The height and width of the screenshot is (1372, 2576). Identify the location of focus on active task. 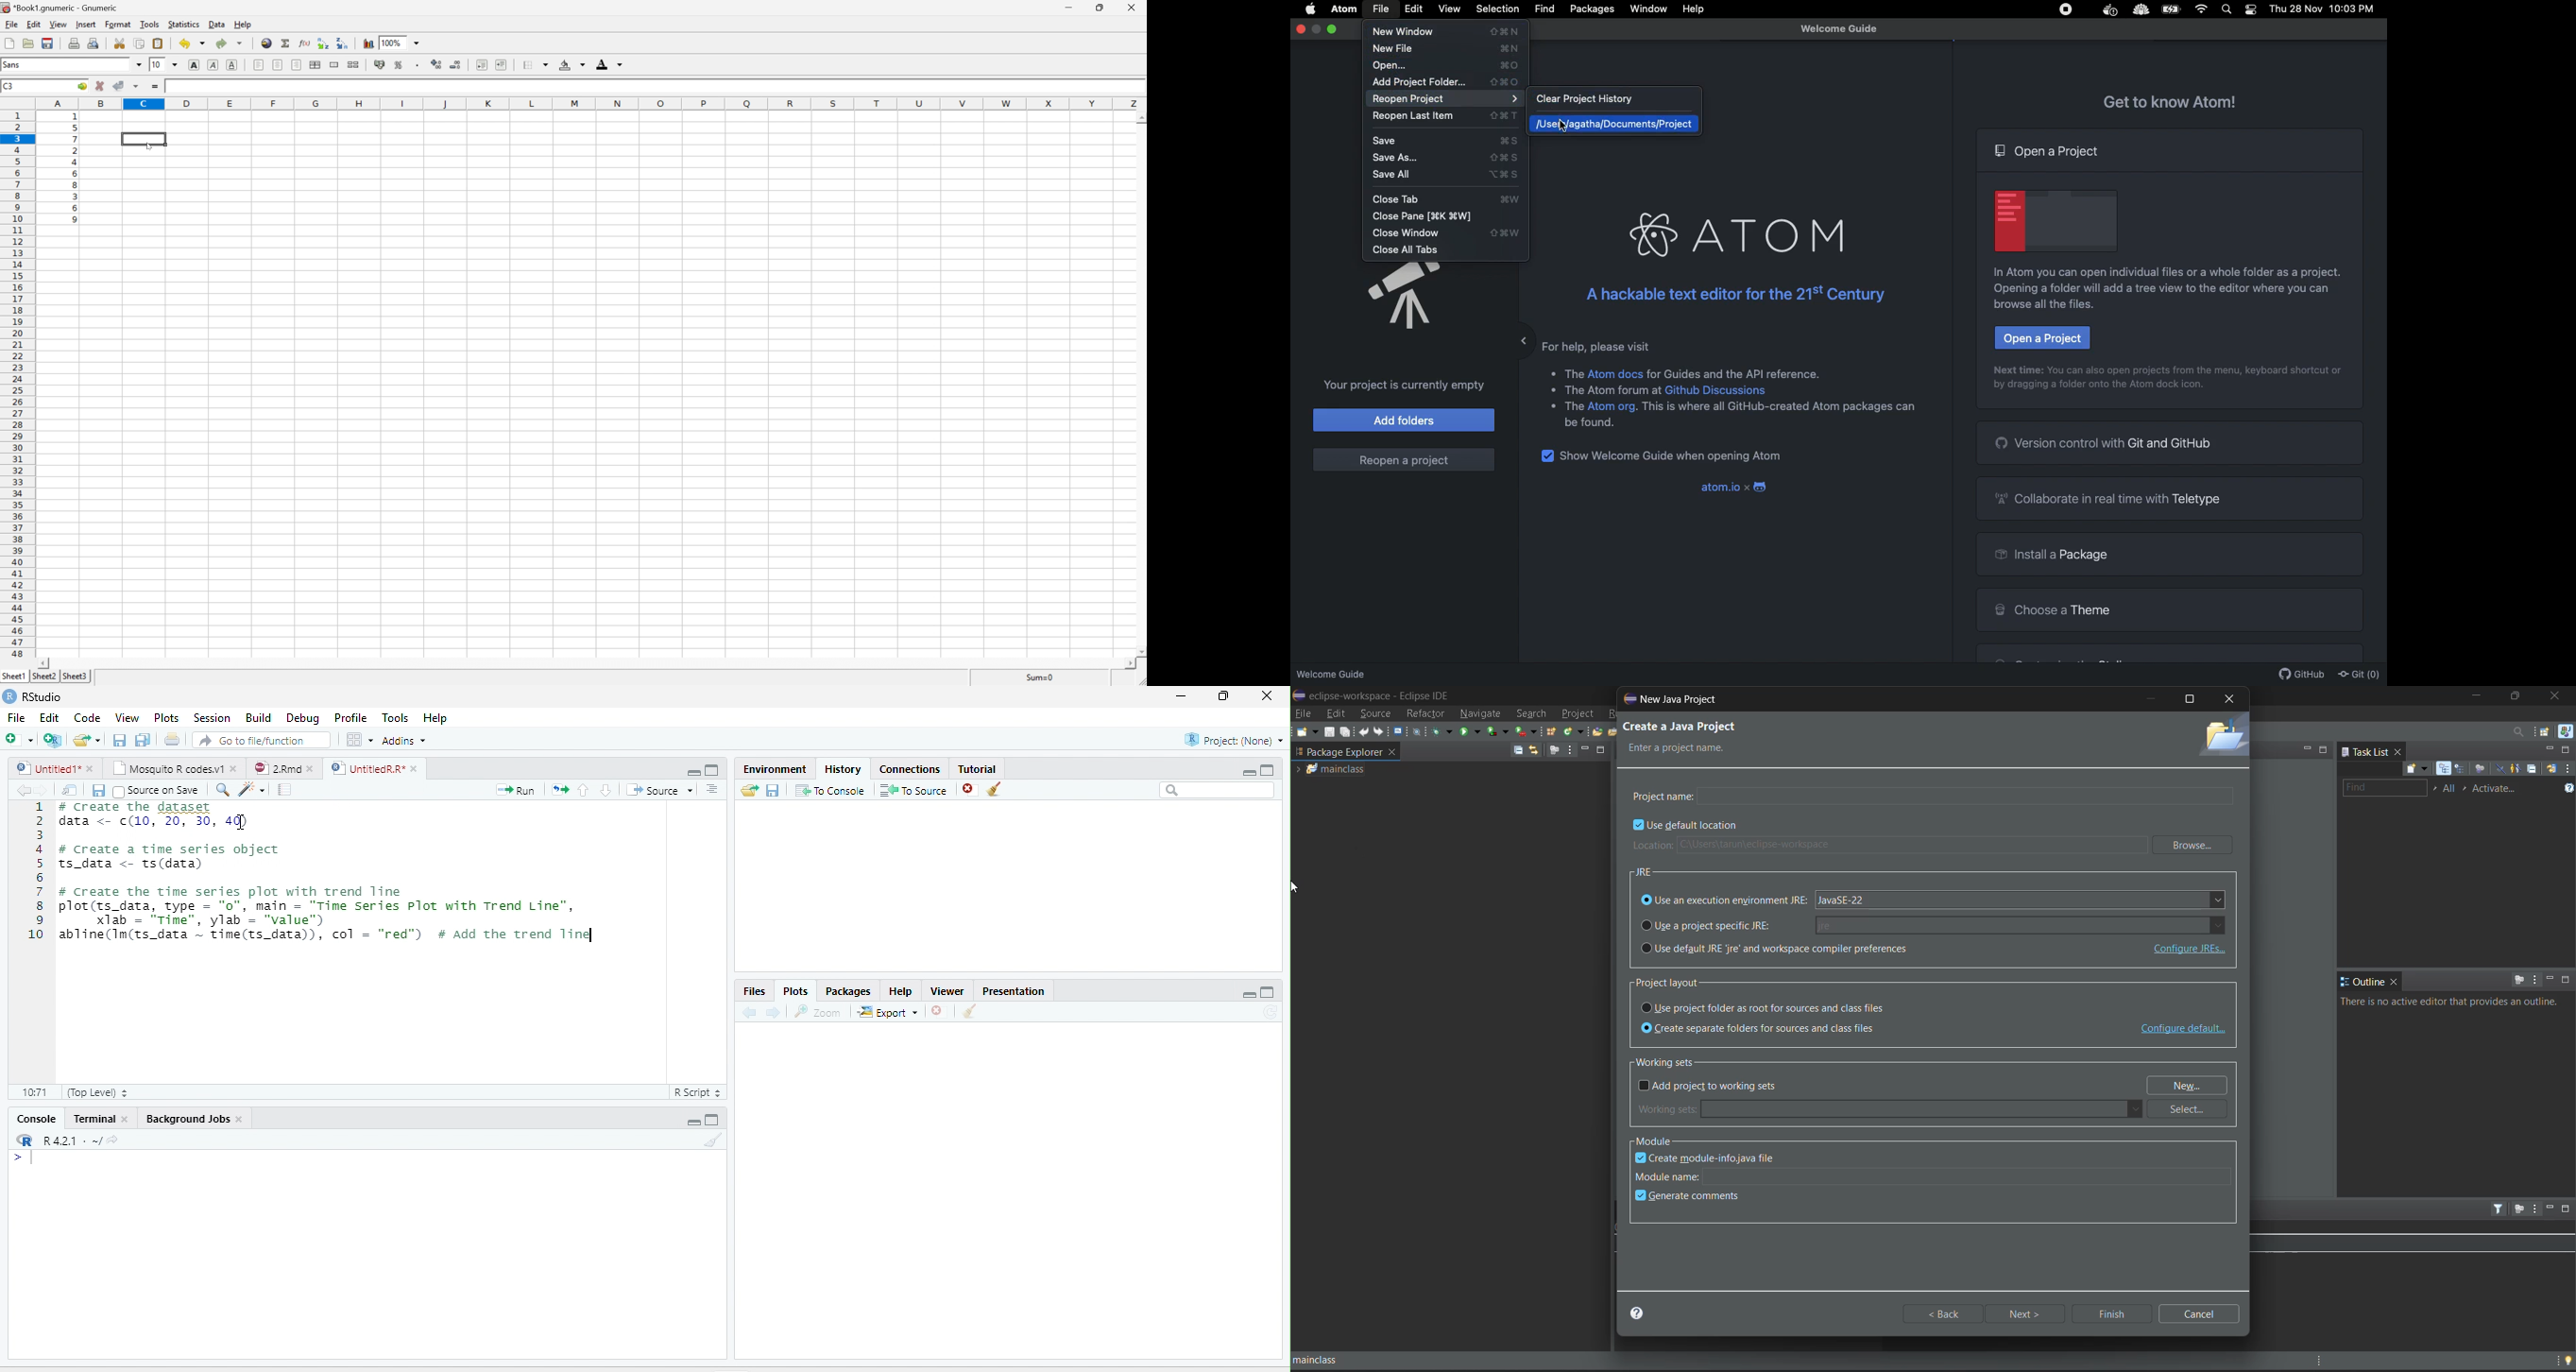
(2518, 1209).